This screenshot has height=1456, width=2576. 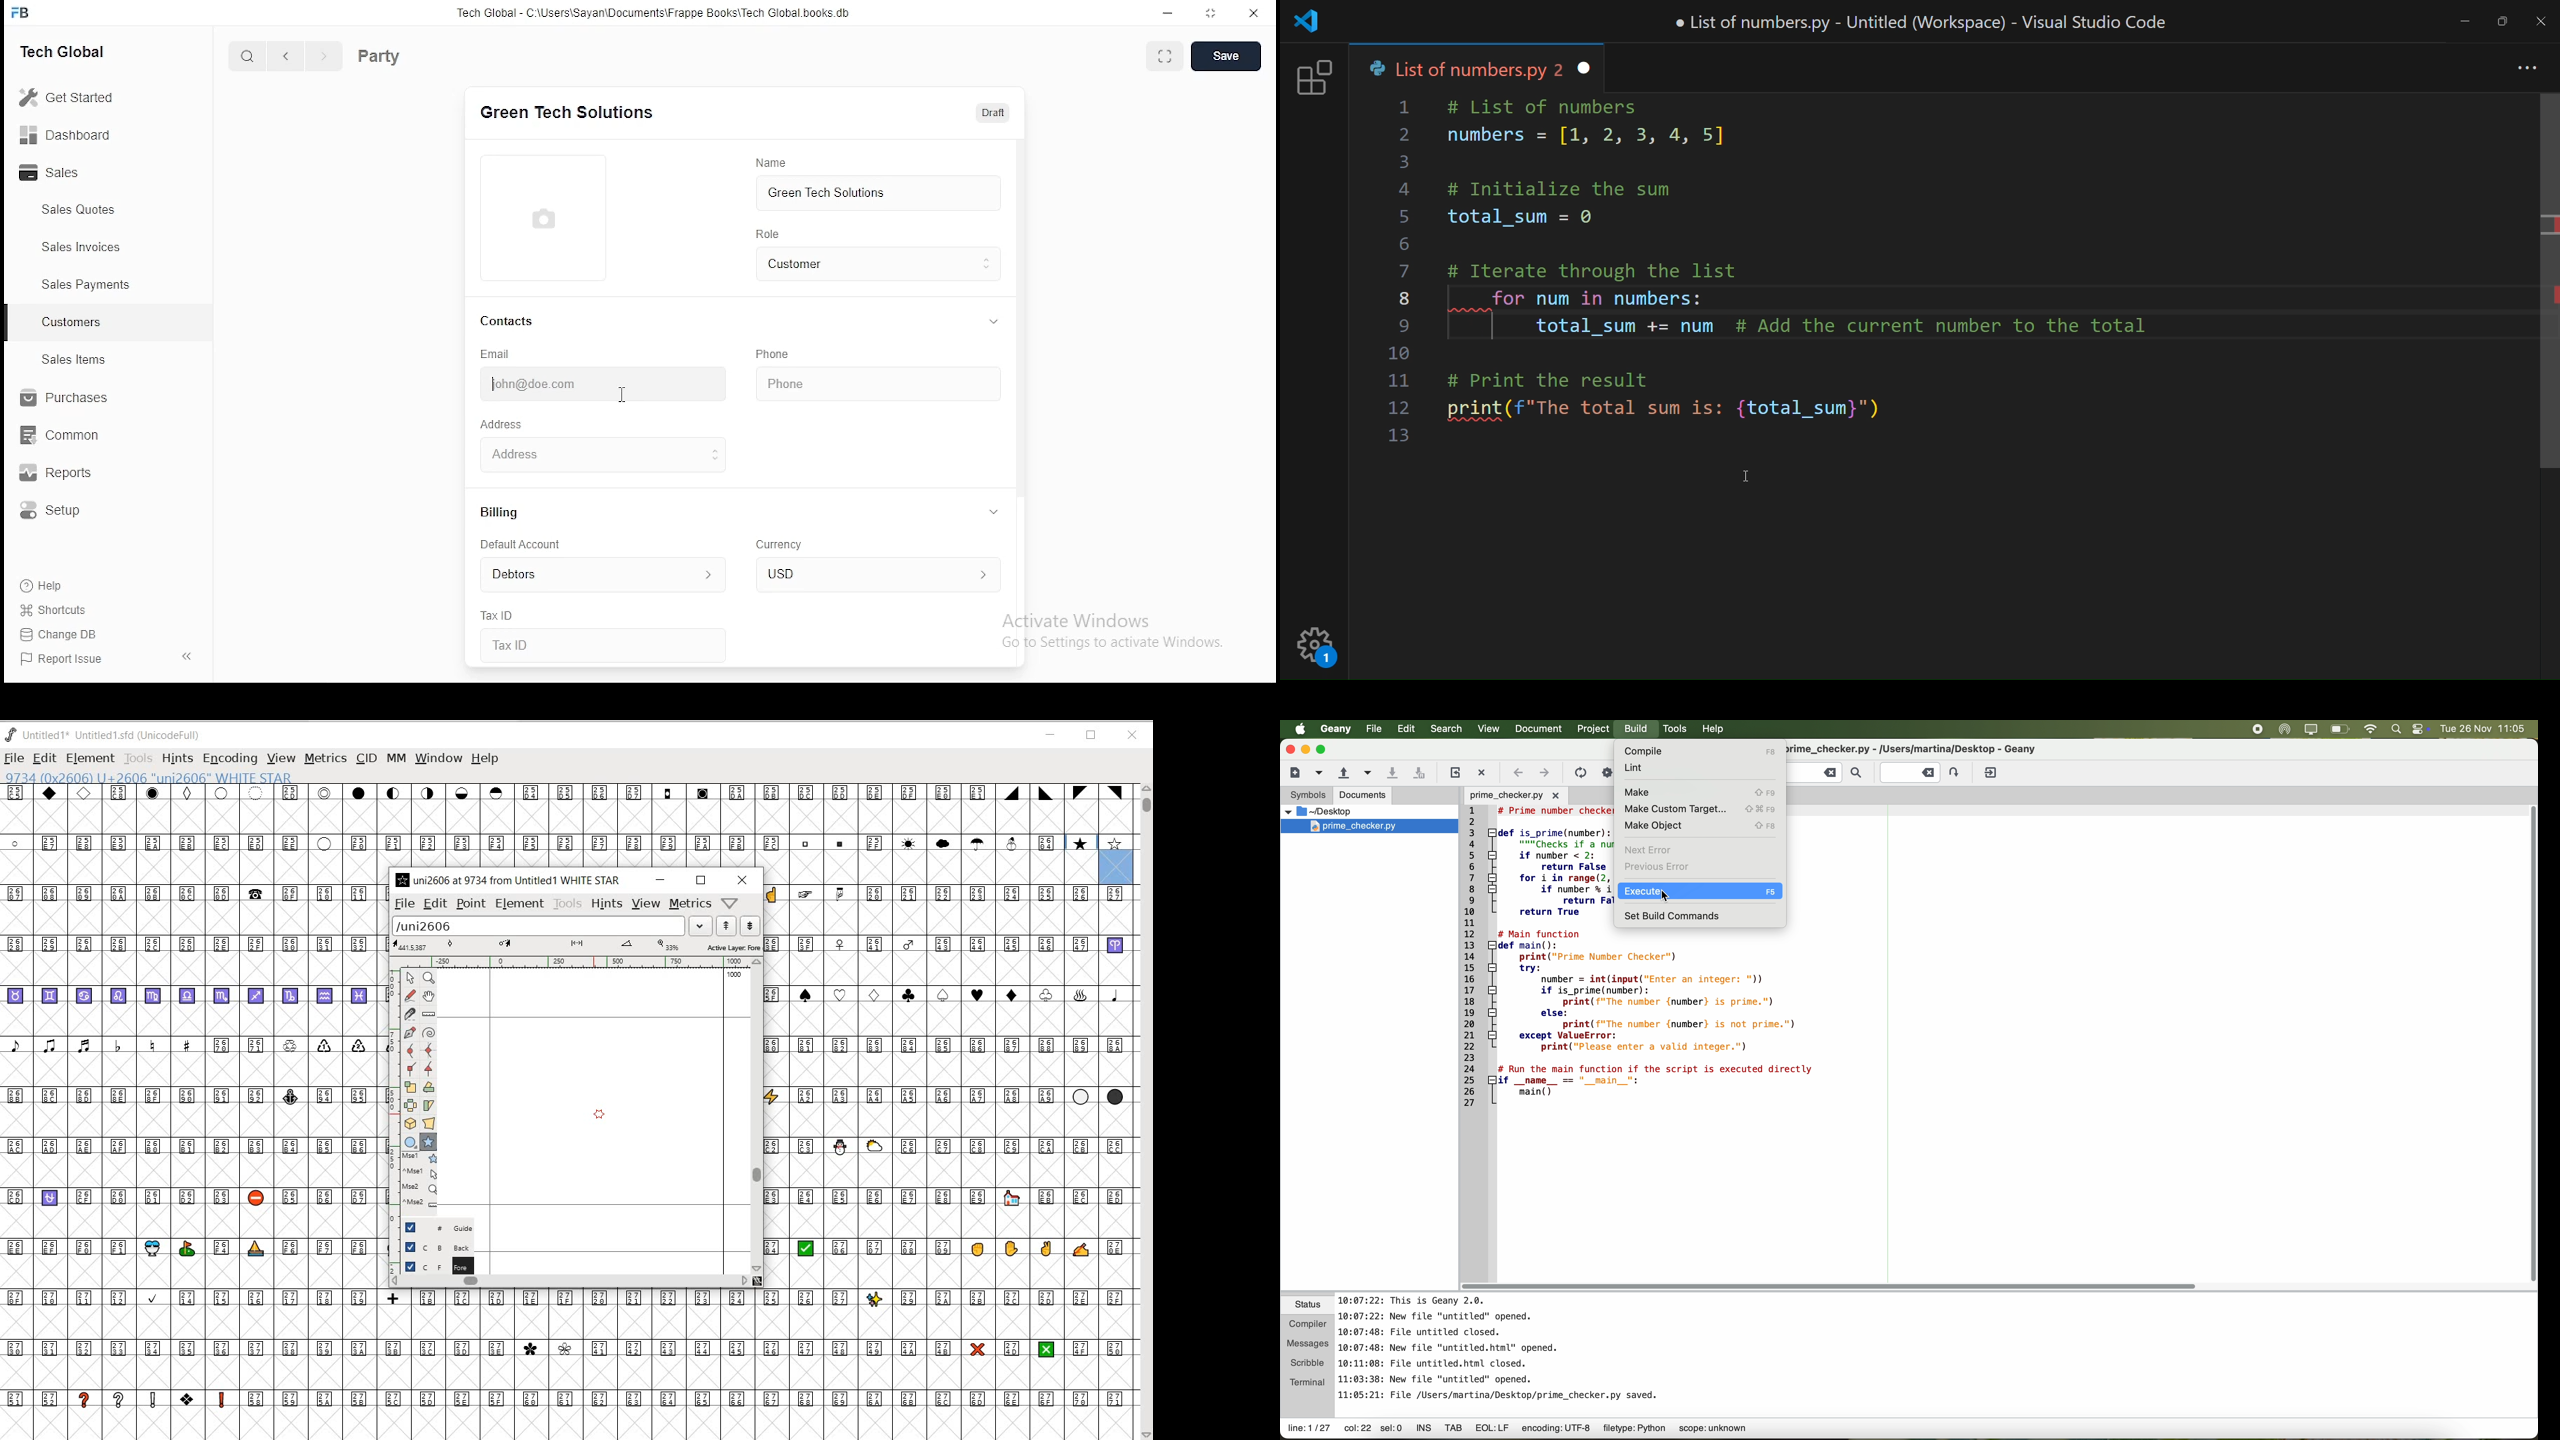 What do you see at coordinates (58, 513) in the screenshot?
I see `setup` at bounding box center [58, 513].